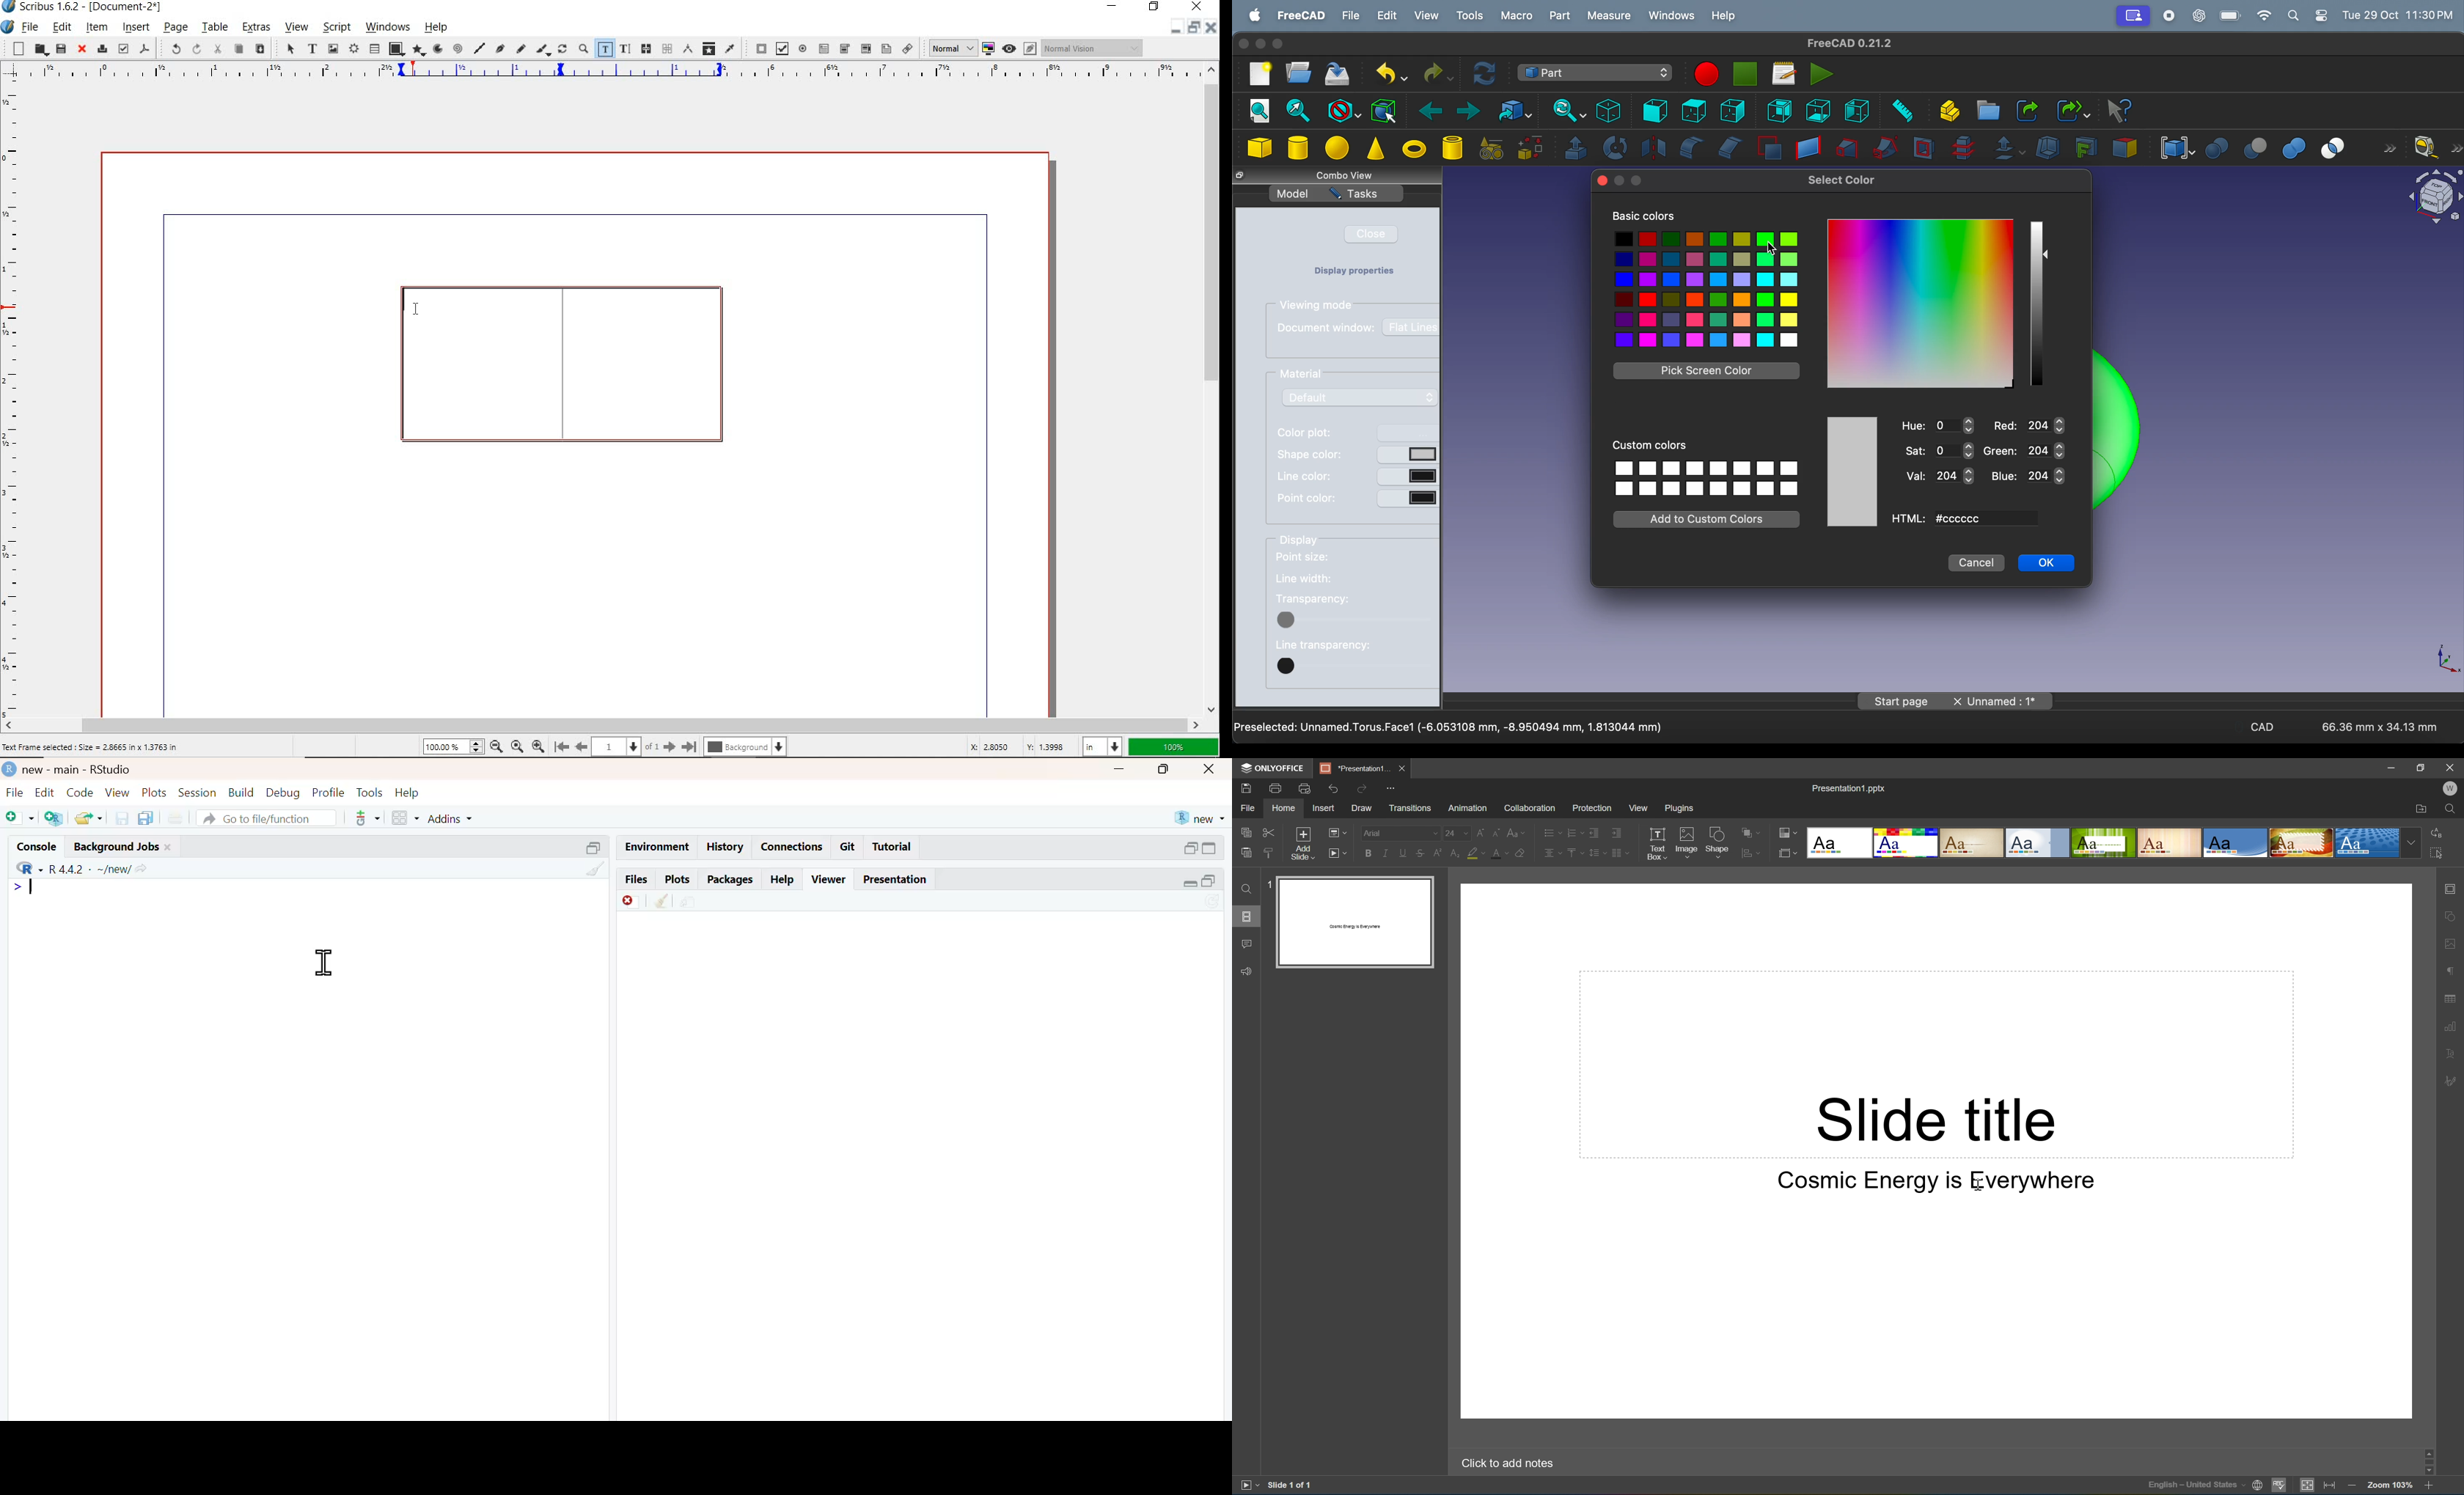  What do you see at coordinates (1173, 746) in the screenshot?
I see `zoom factor` at bounding box center [1173, 746].